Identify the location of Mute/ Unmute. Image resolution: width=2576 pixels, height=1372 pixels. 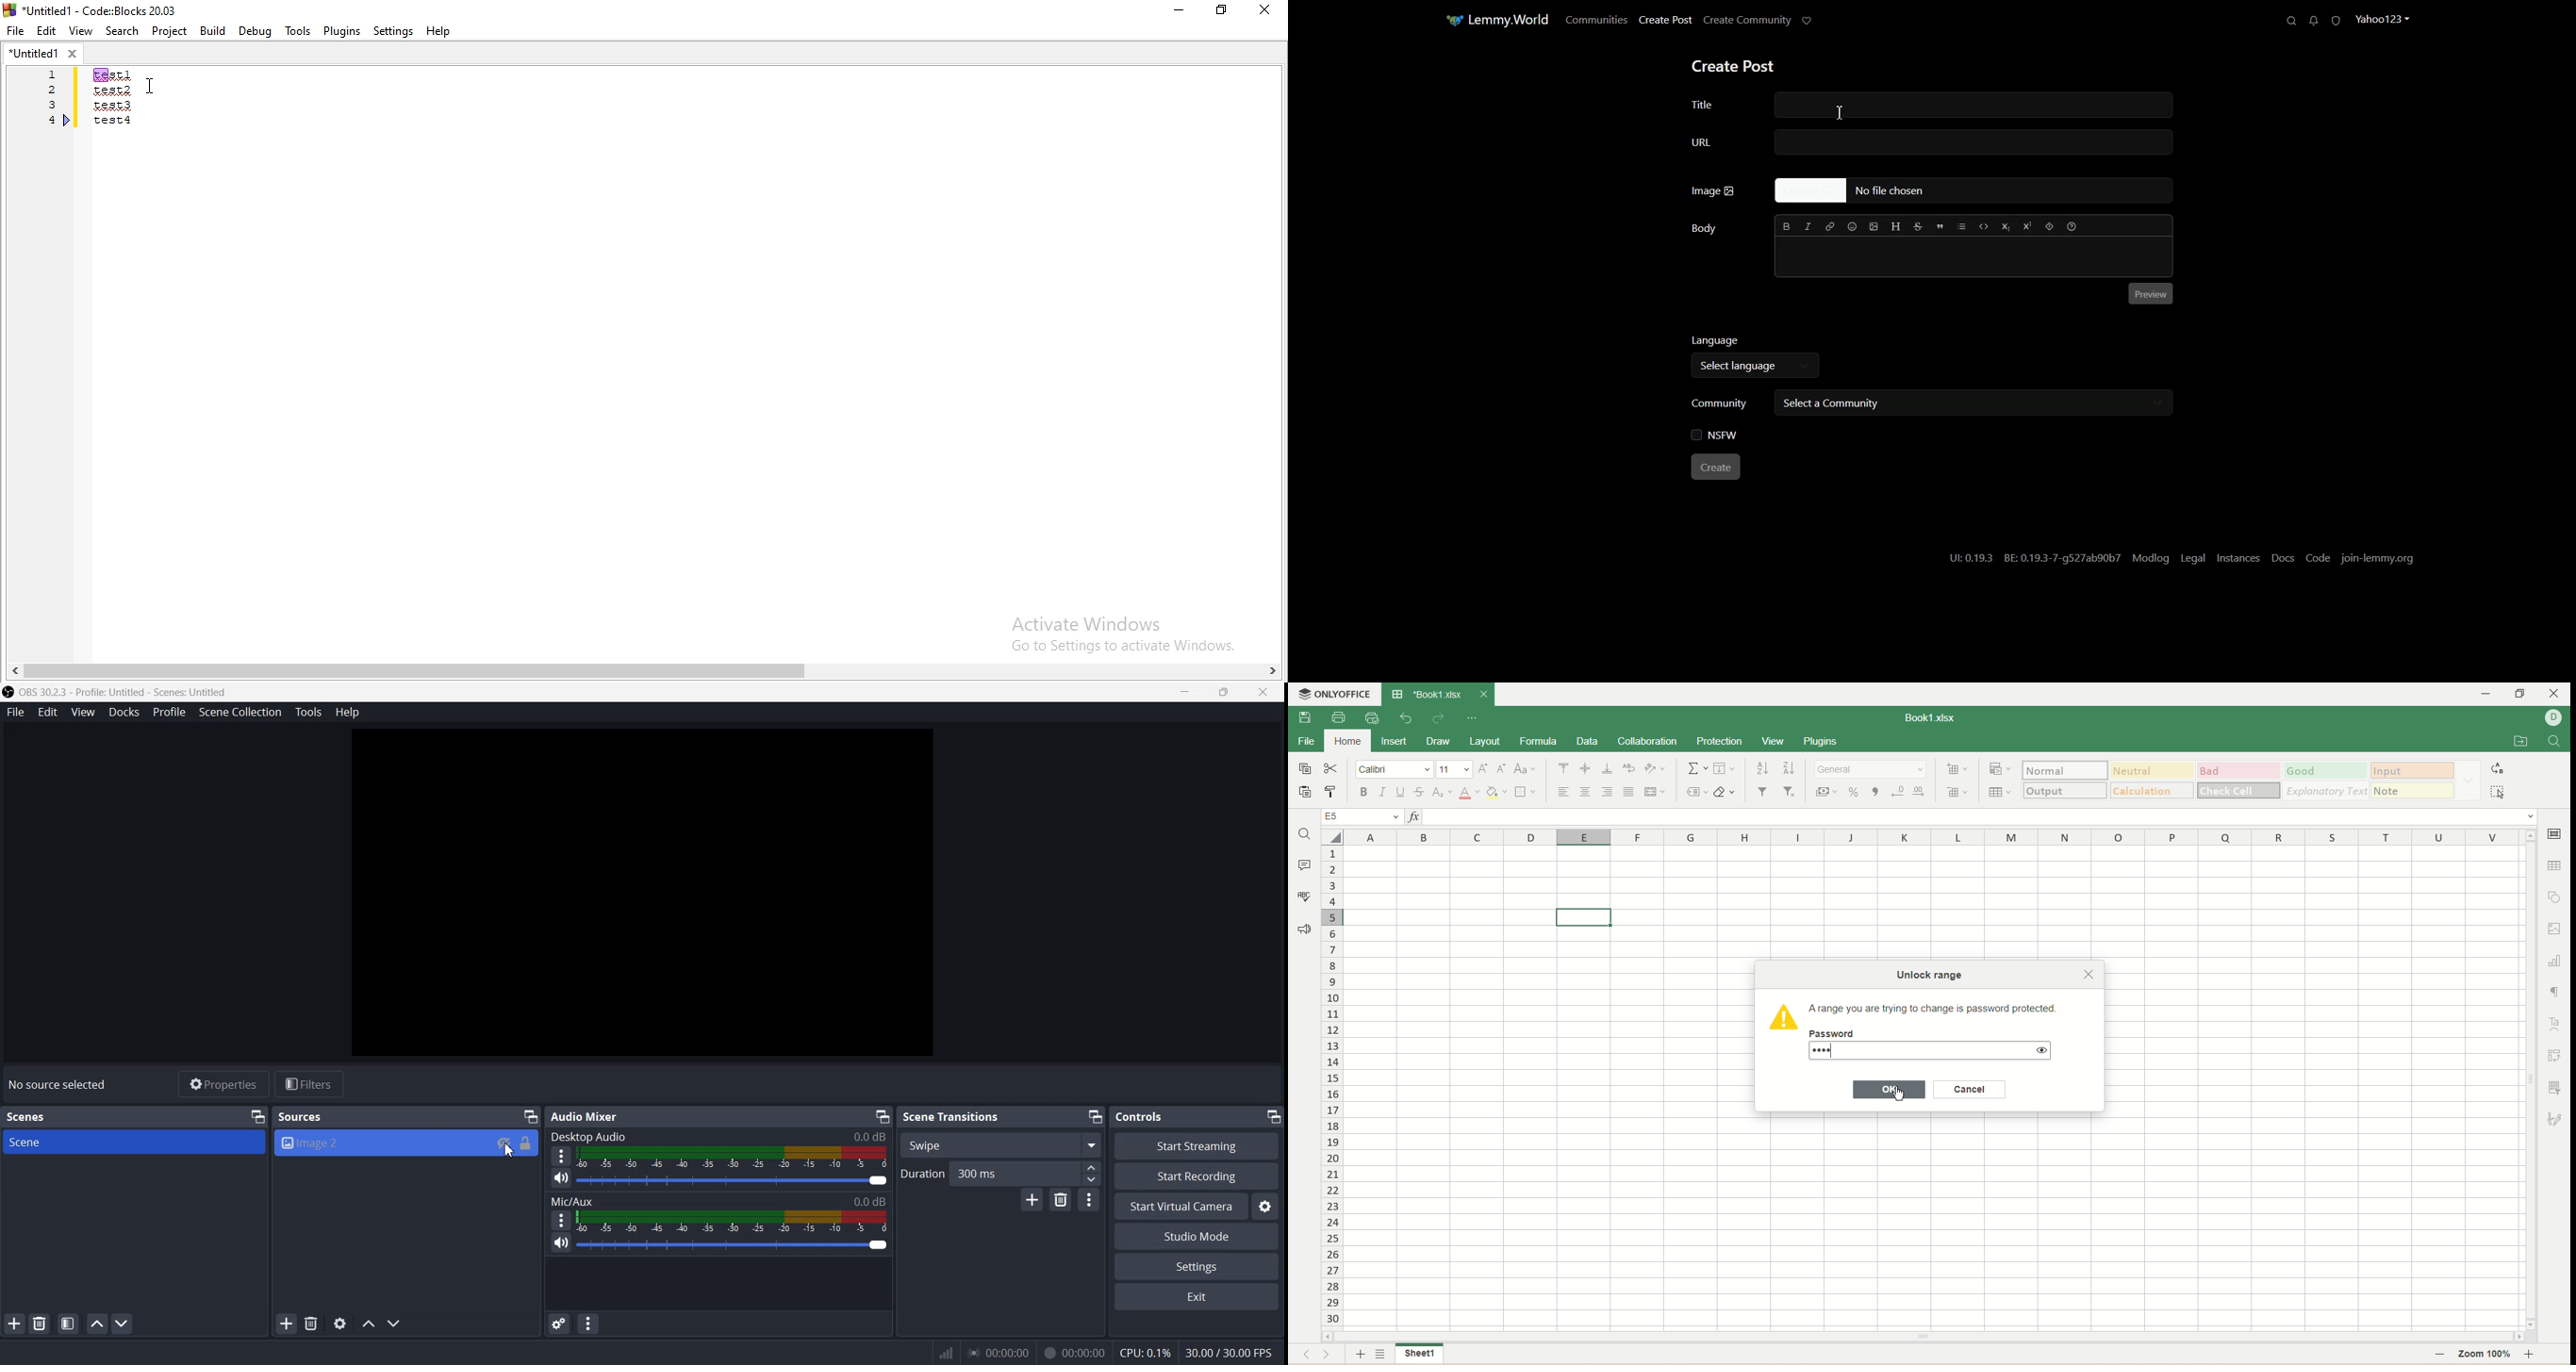
(559, 1178).